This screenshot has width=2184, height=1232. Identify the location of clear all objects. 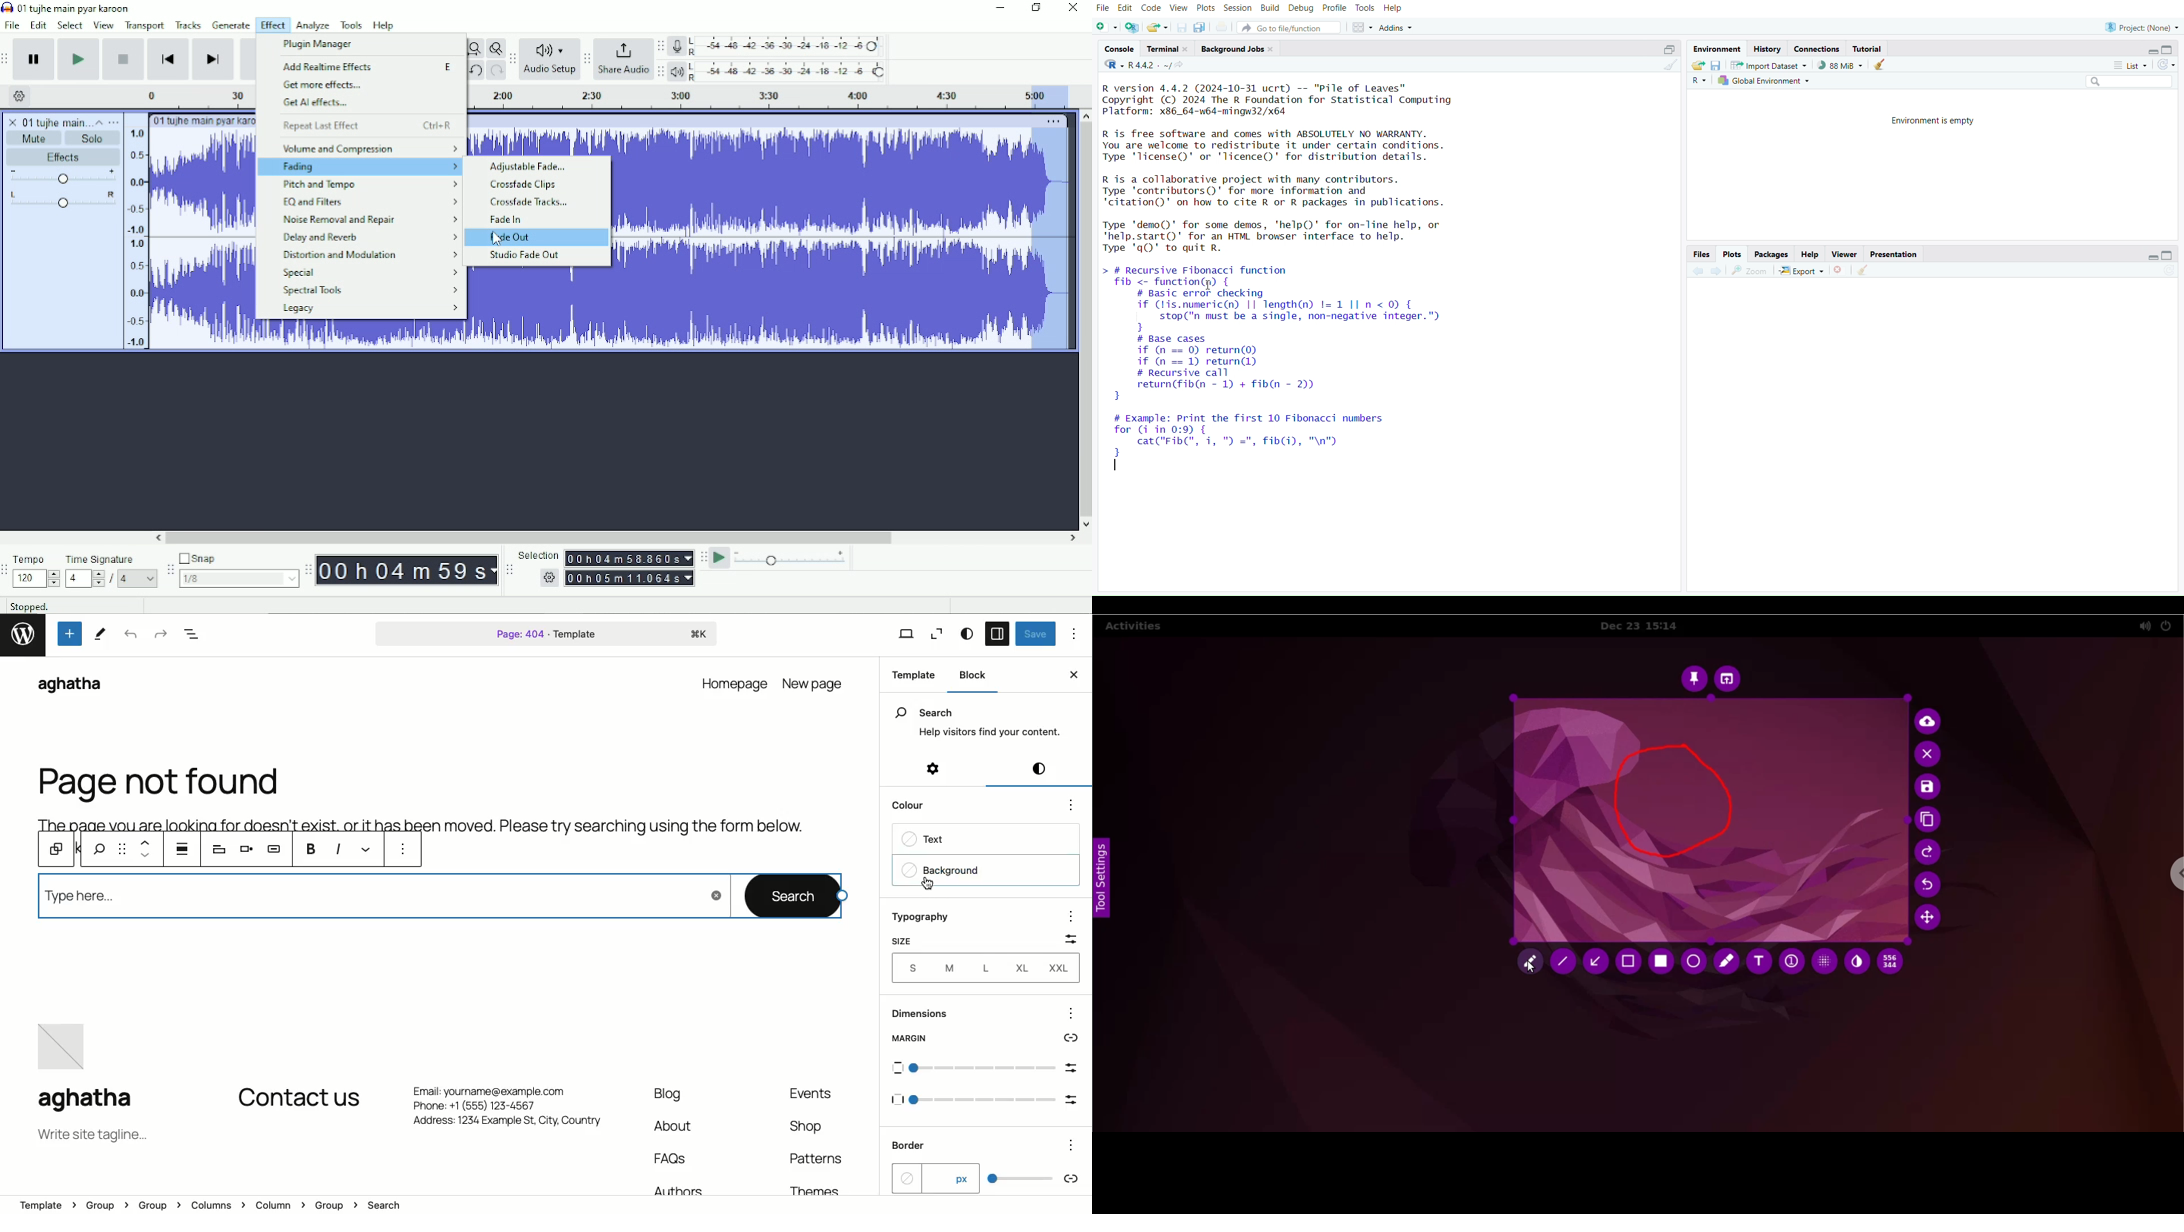
(1879, 65).